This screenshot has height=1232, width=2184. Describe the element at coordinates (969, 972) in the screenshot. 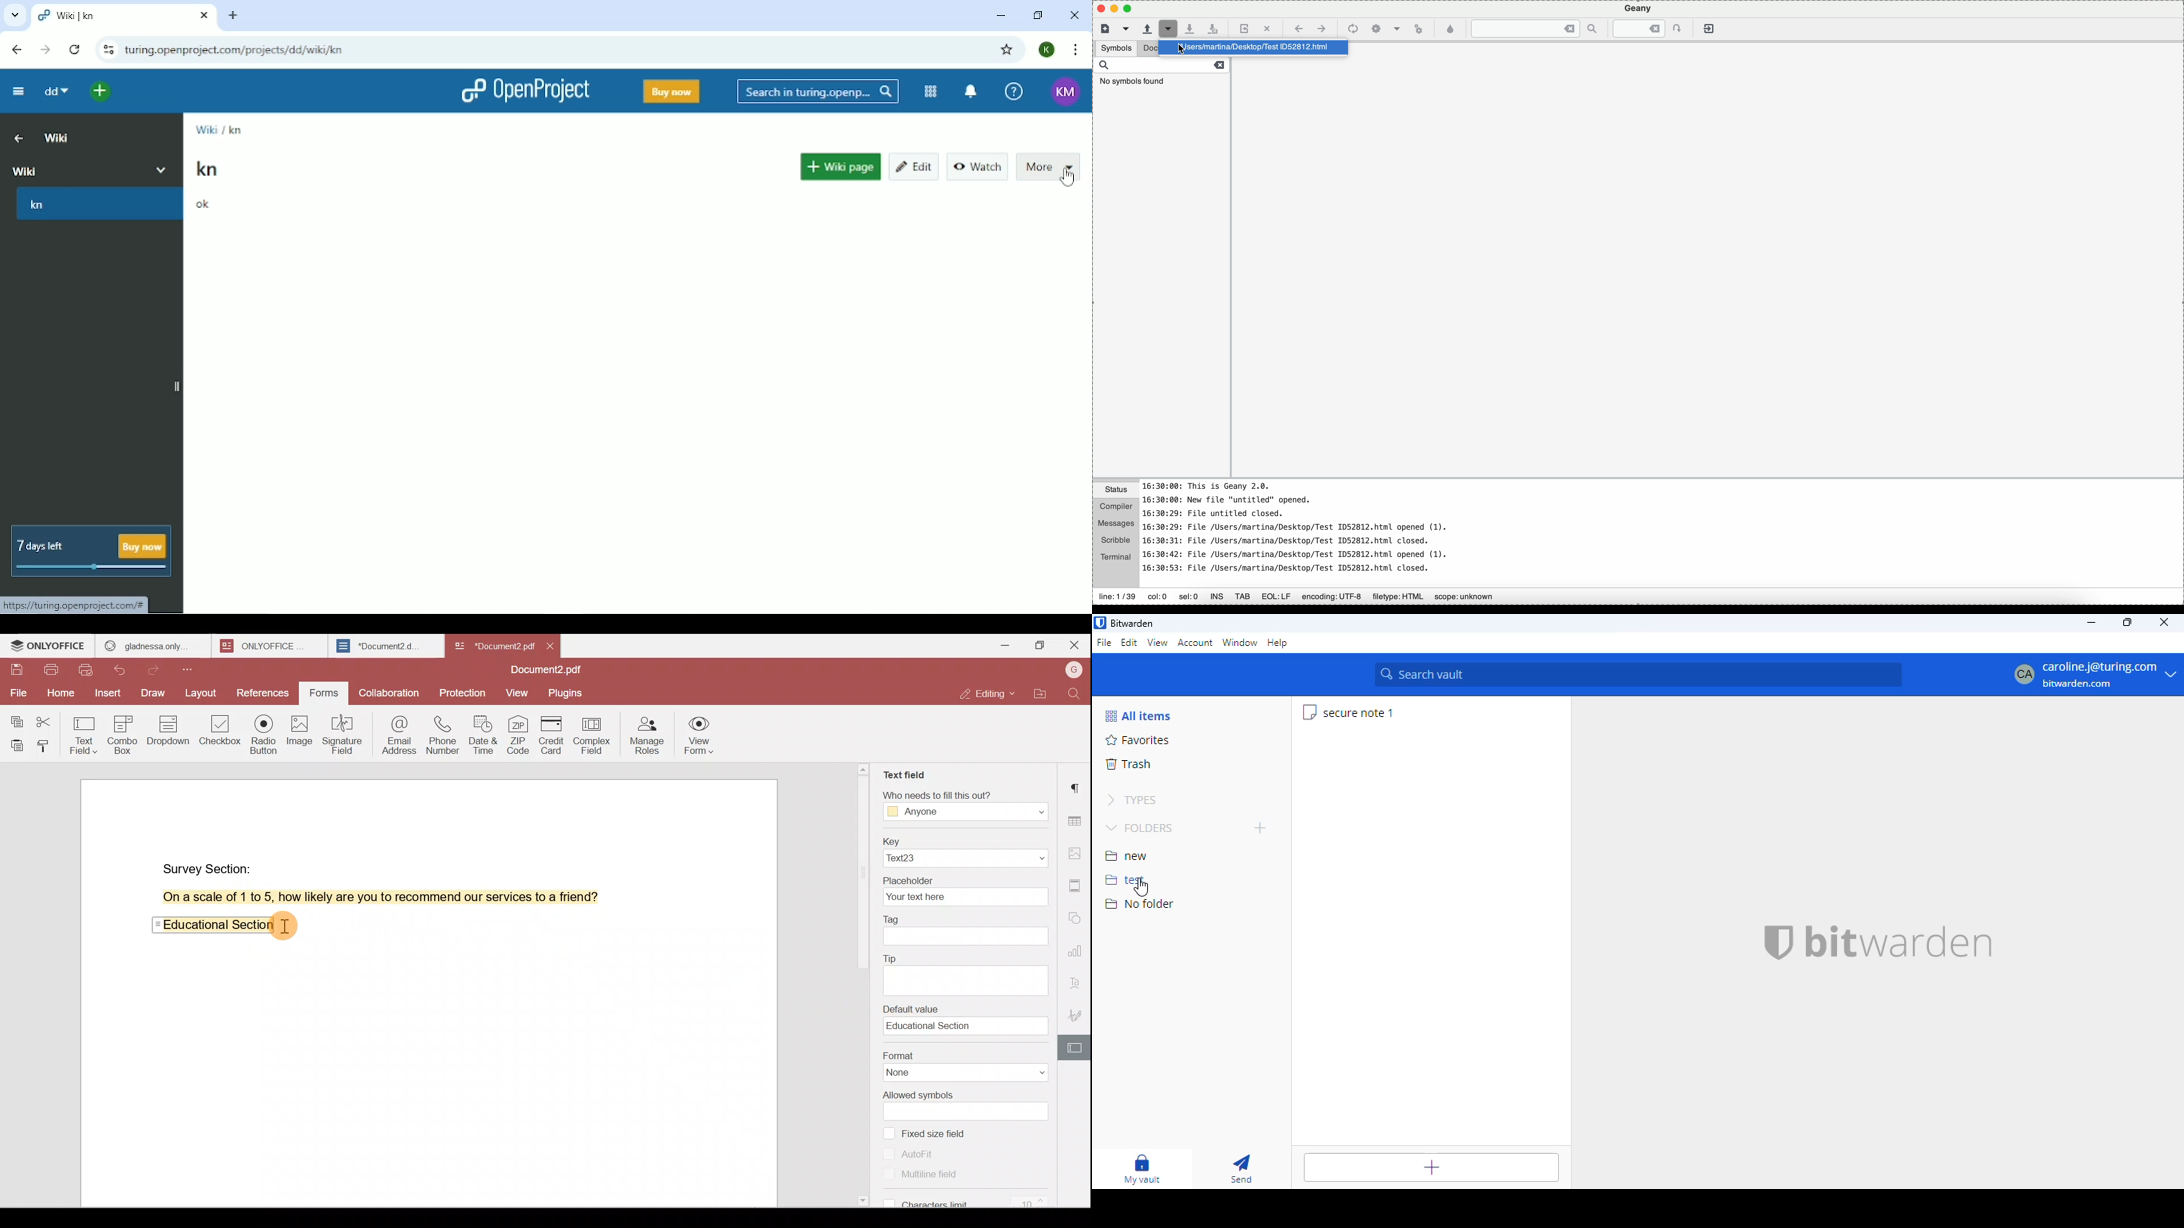

I see `Tip` at that location.